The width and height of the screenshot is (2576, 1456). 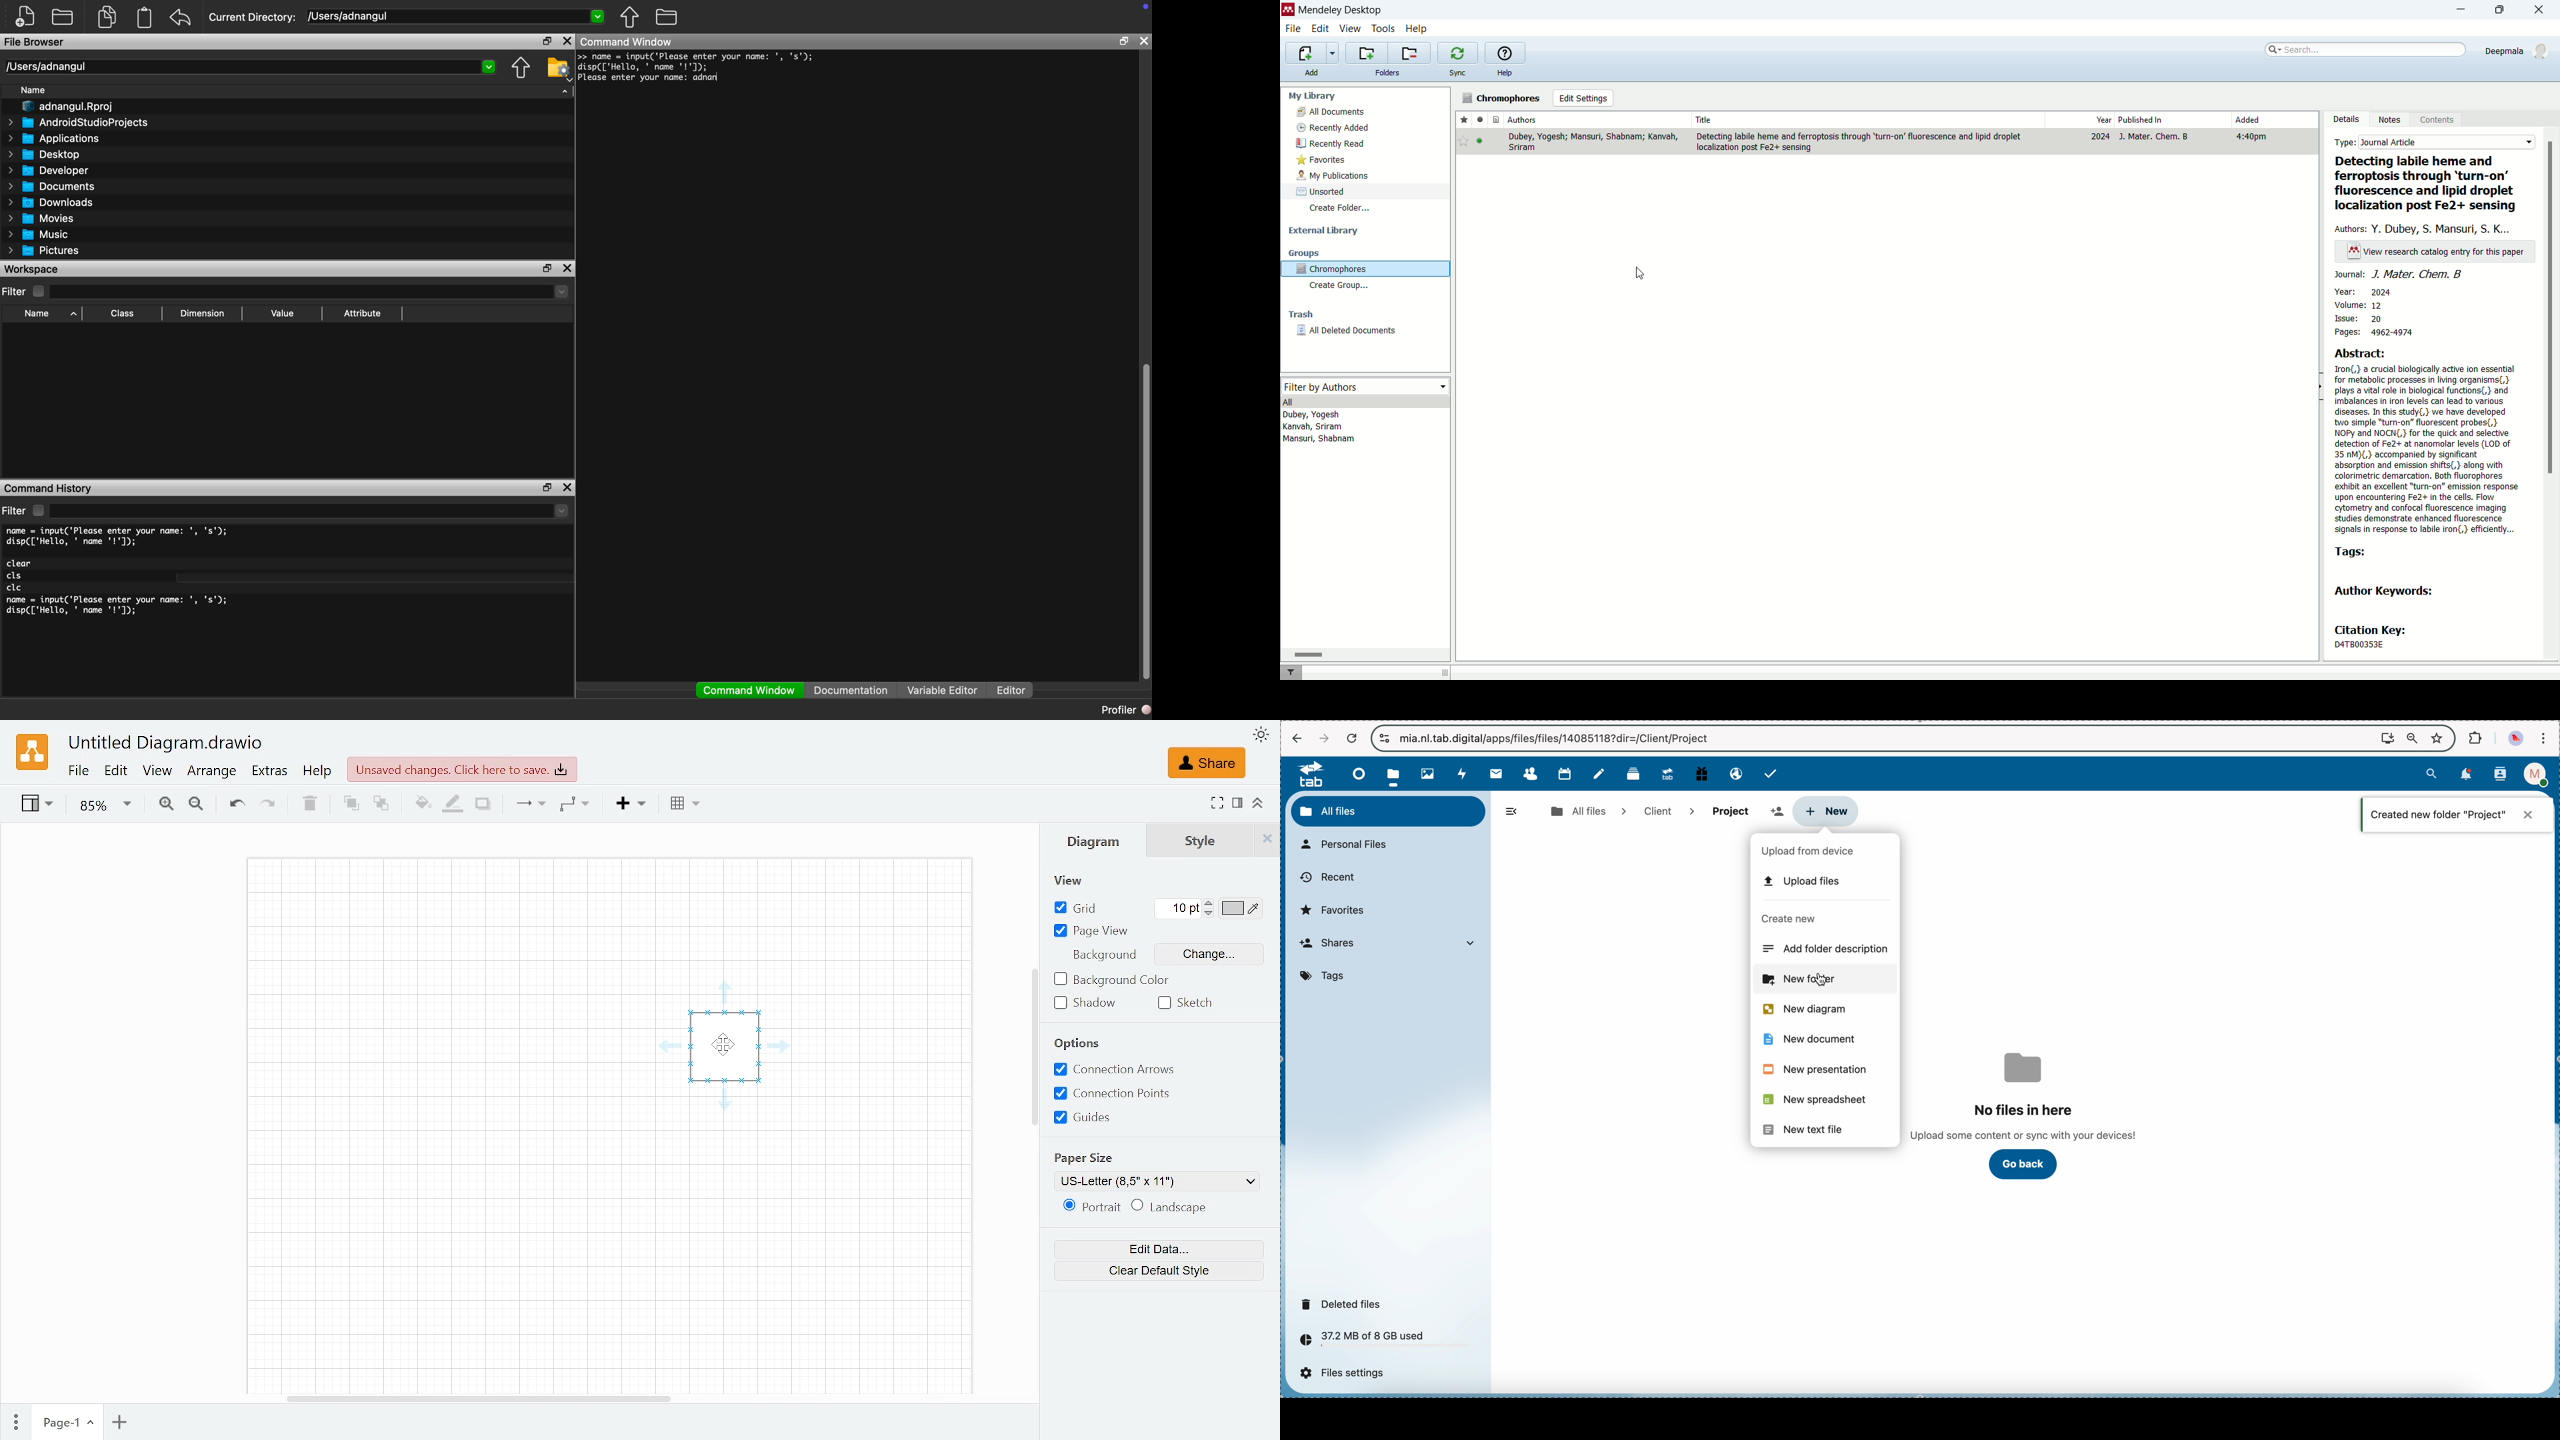 I want to click on add a new folder, so click(x=1366, y=53).